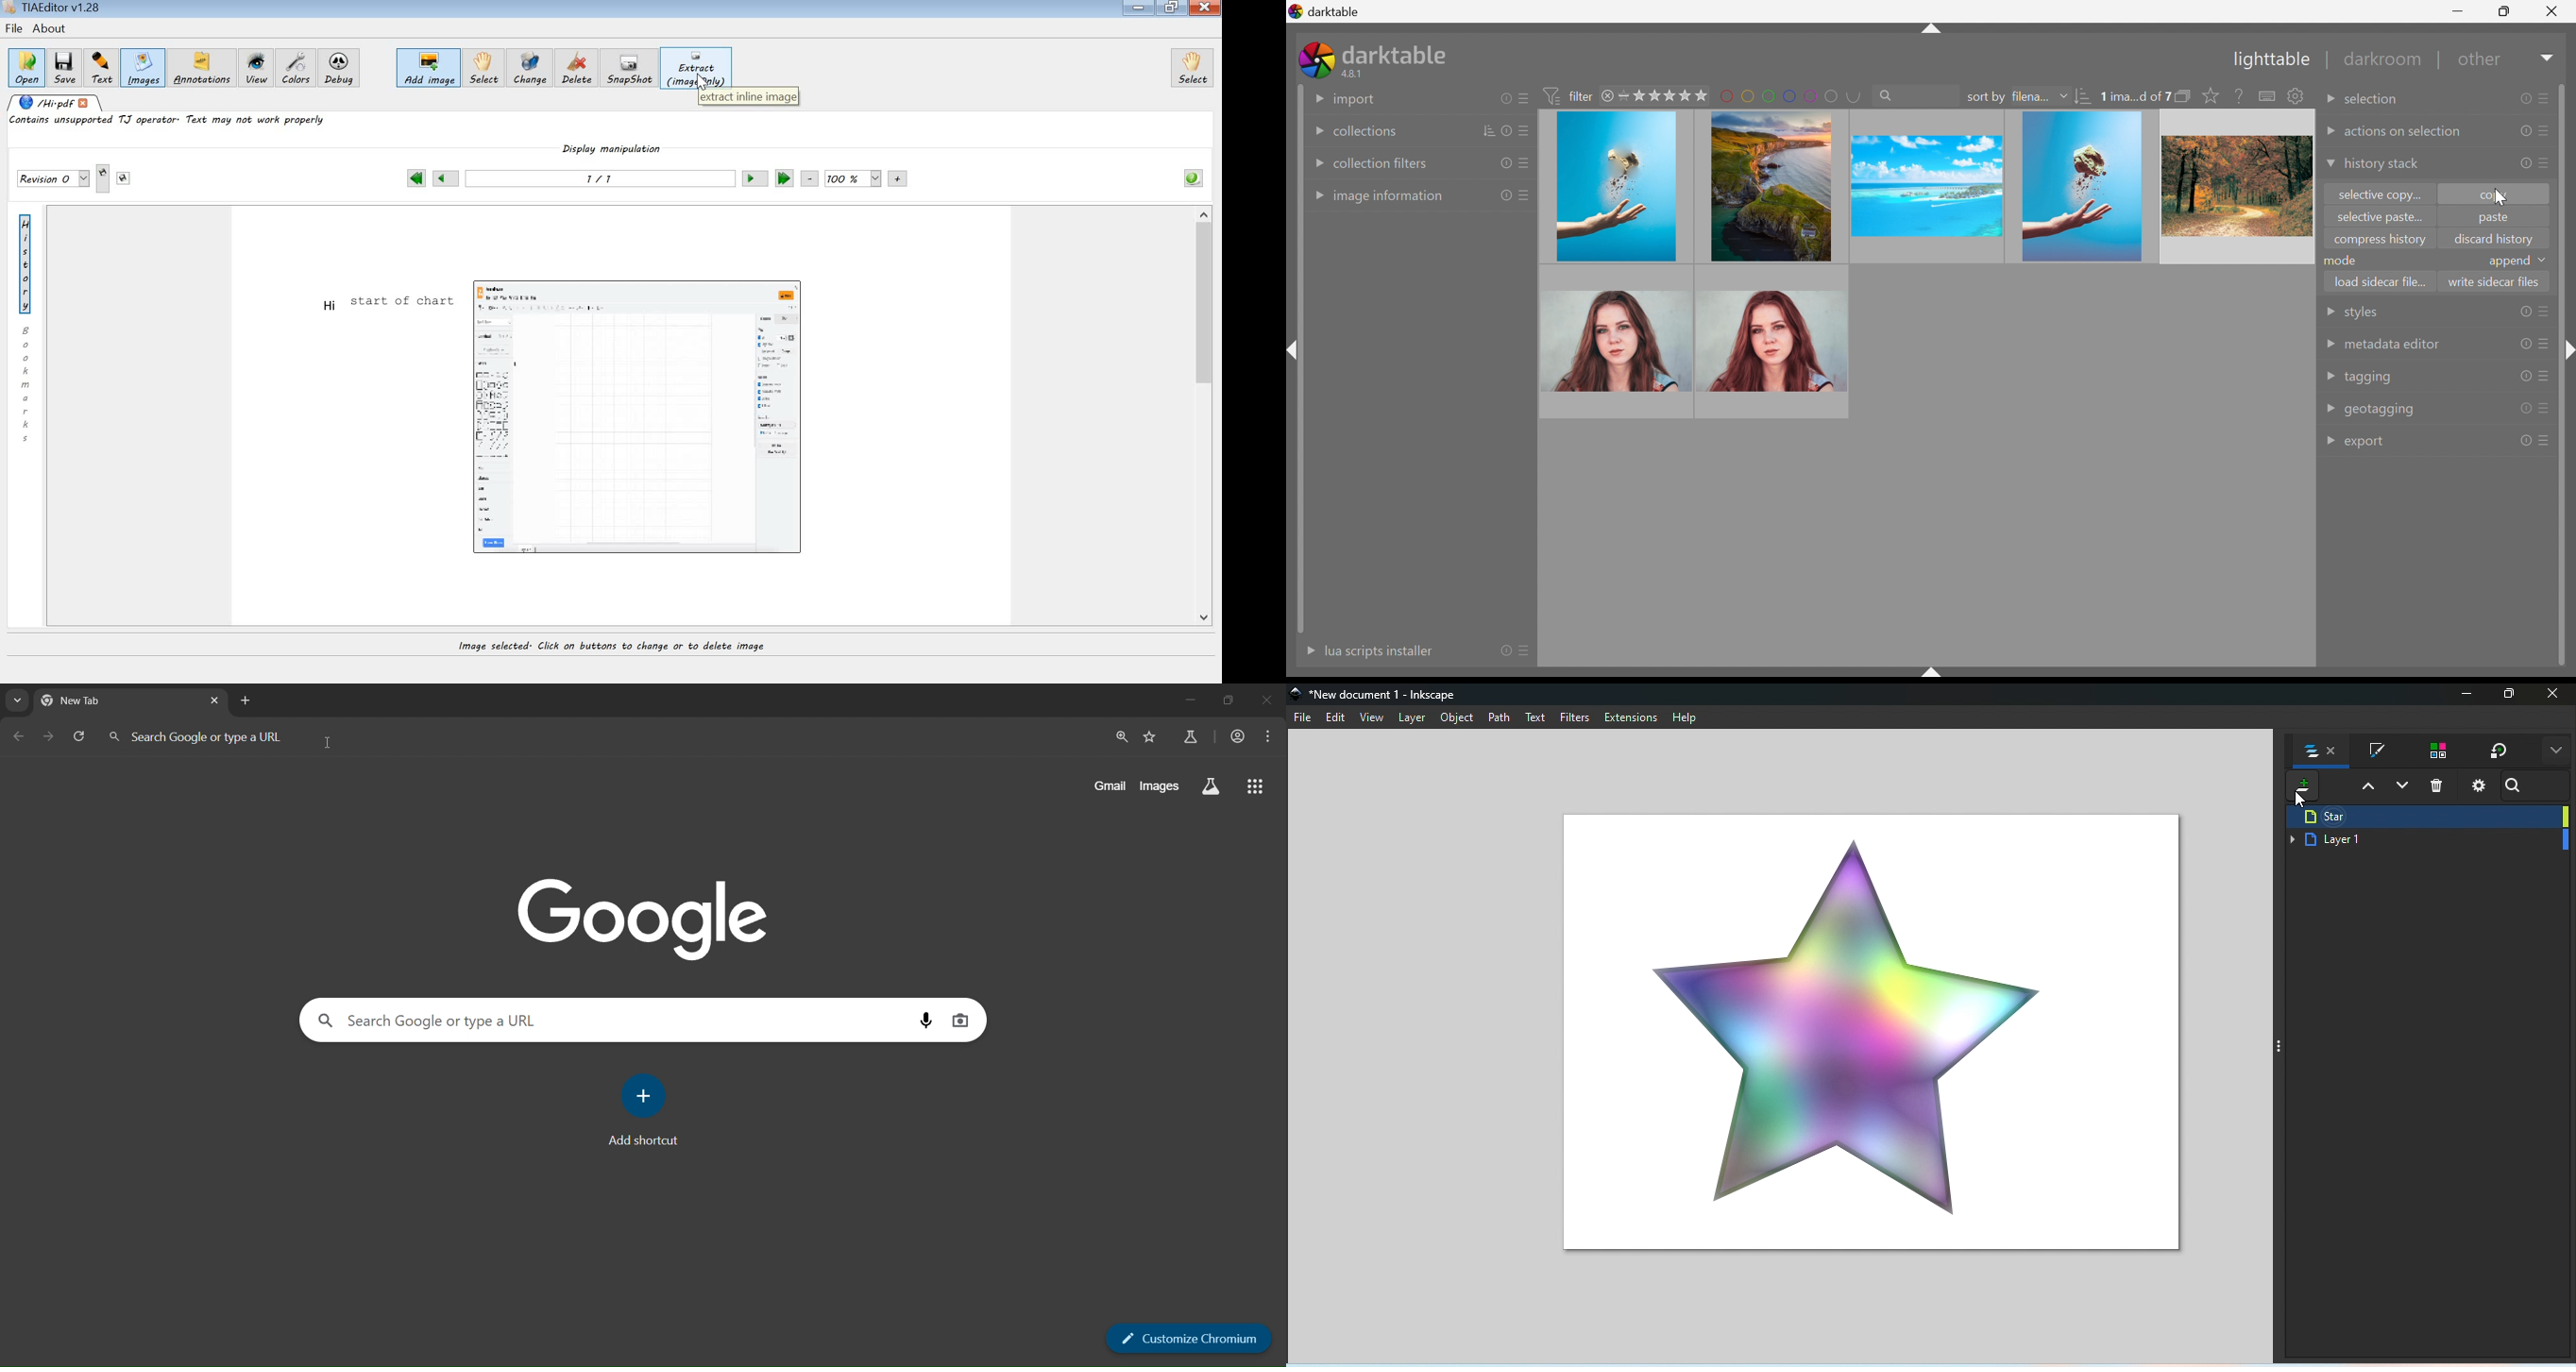  Describe the element at coordinates (2268, 61) in the screenshot. I see `Lighttable` at that location.